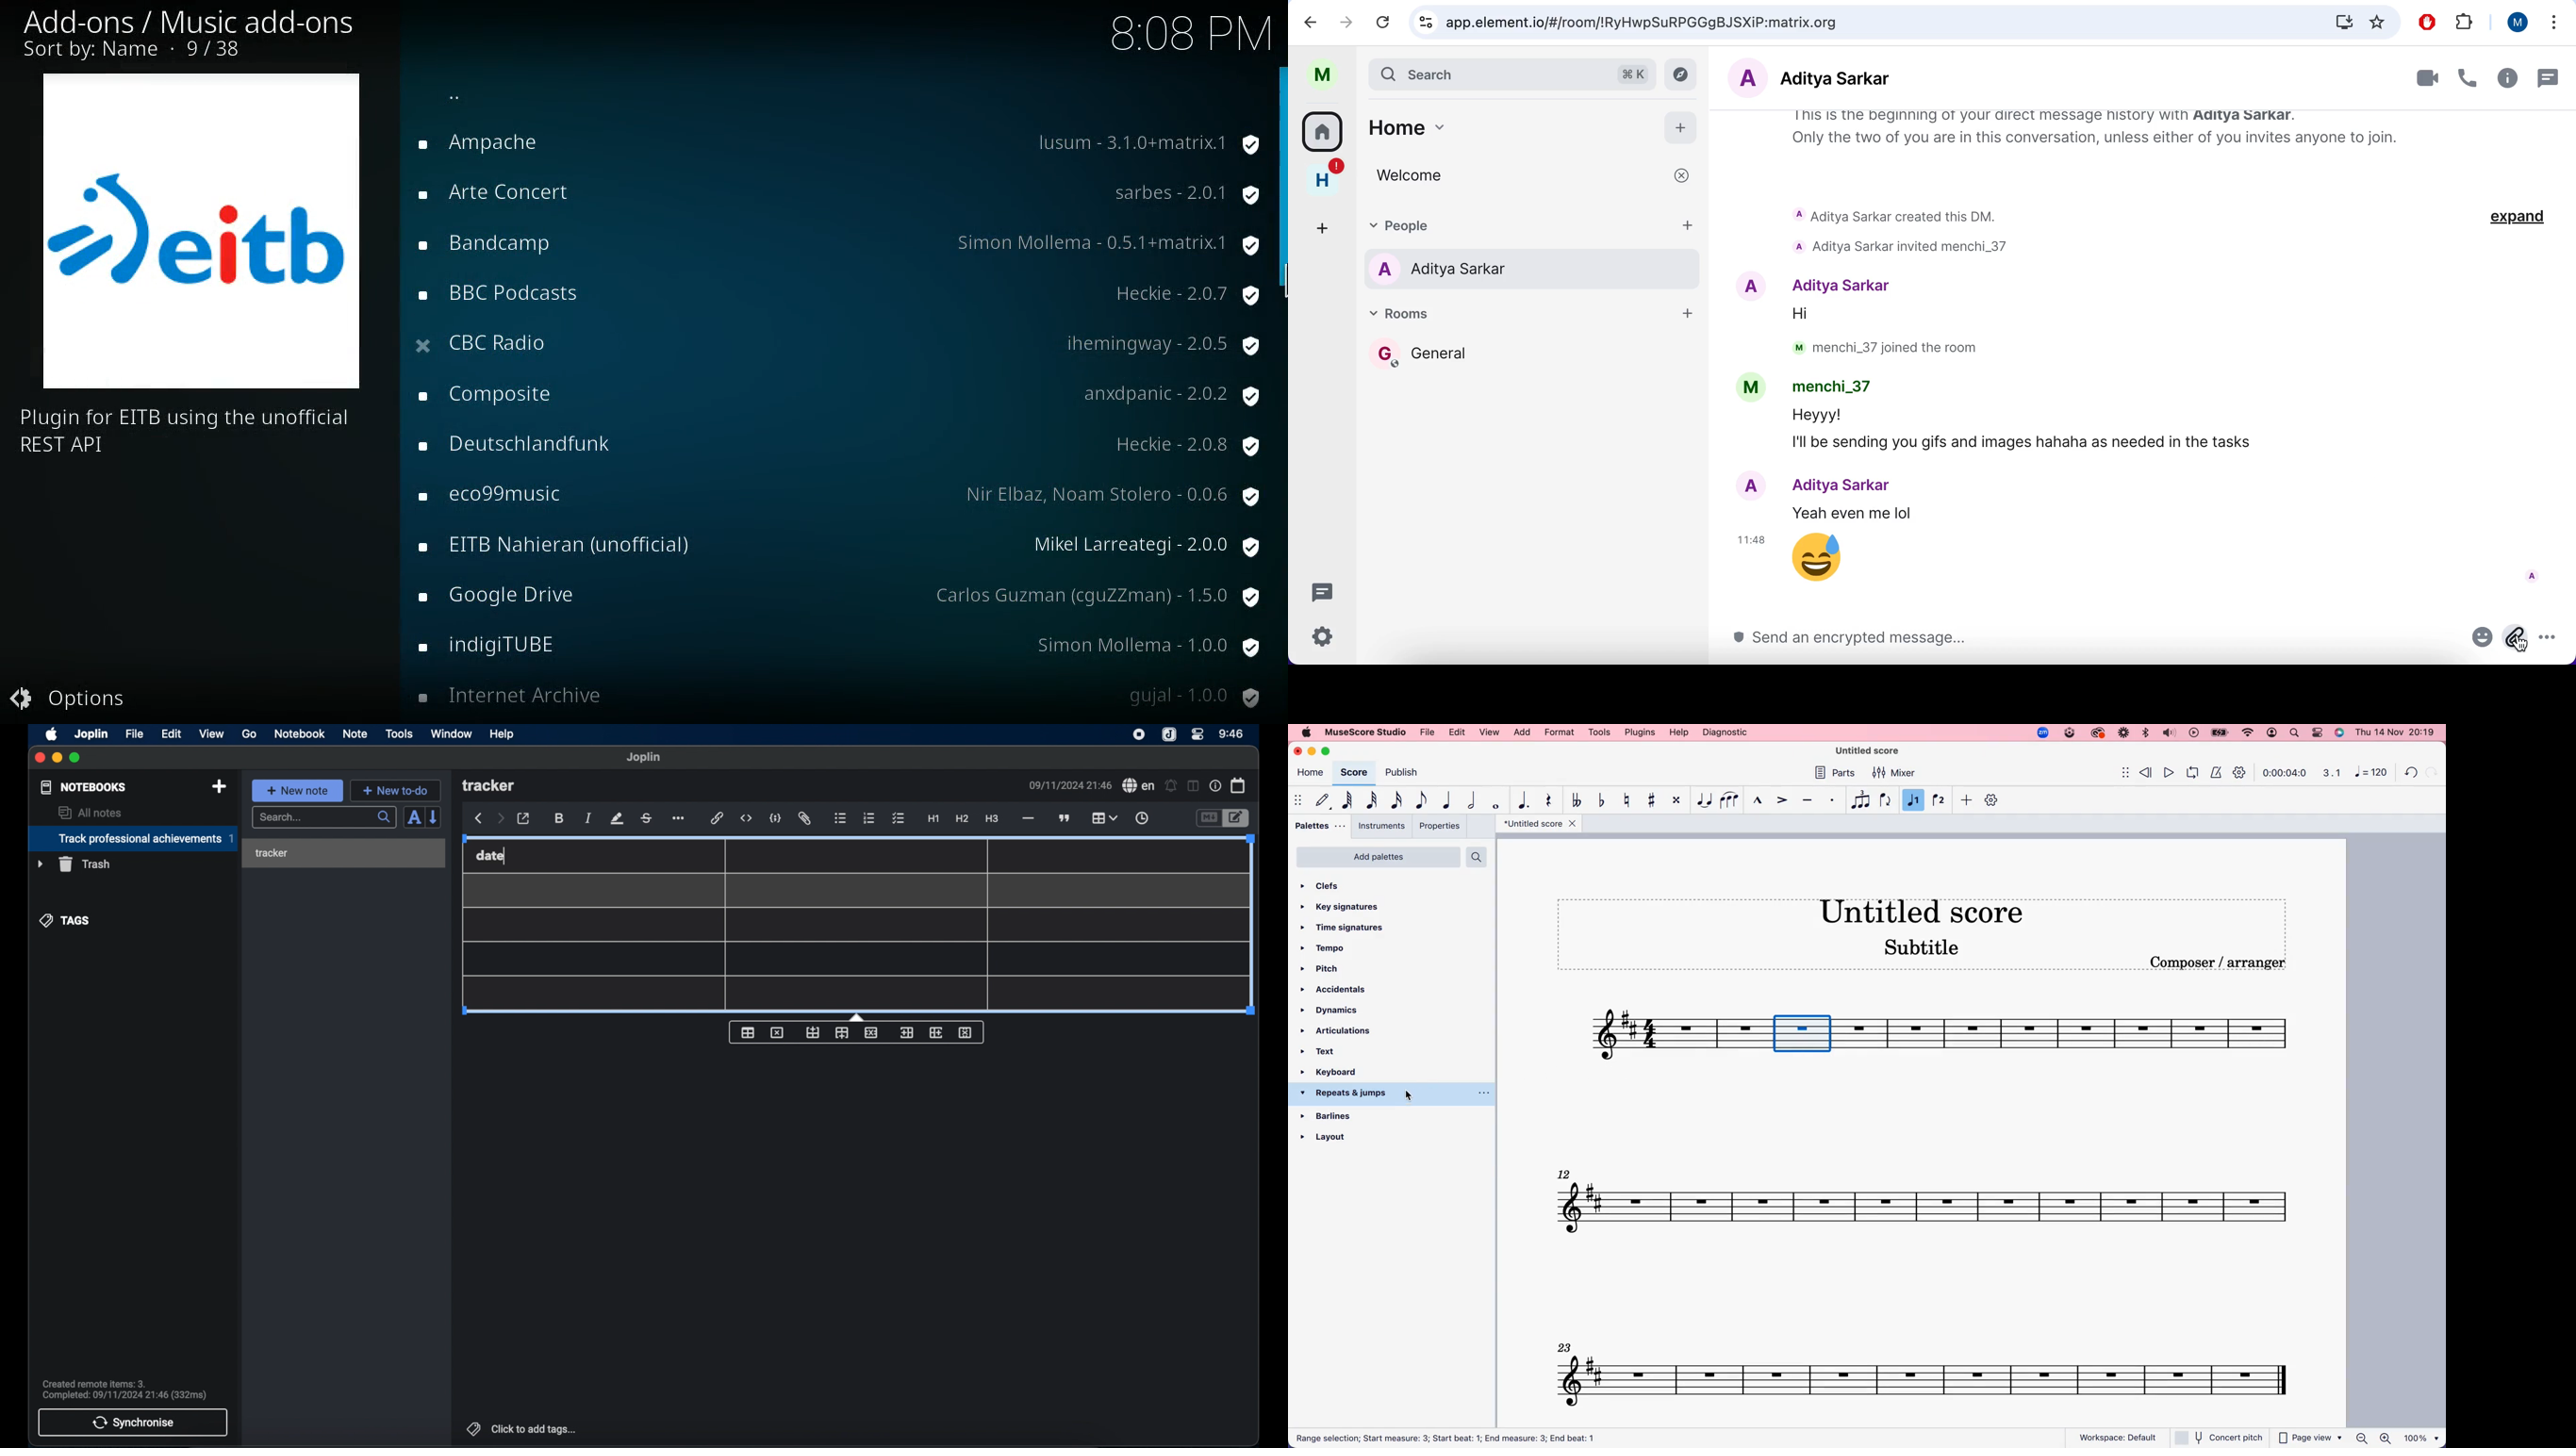 This screenshot has height=1456, width=2576. I want to click on inline code, so click(746, 819).